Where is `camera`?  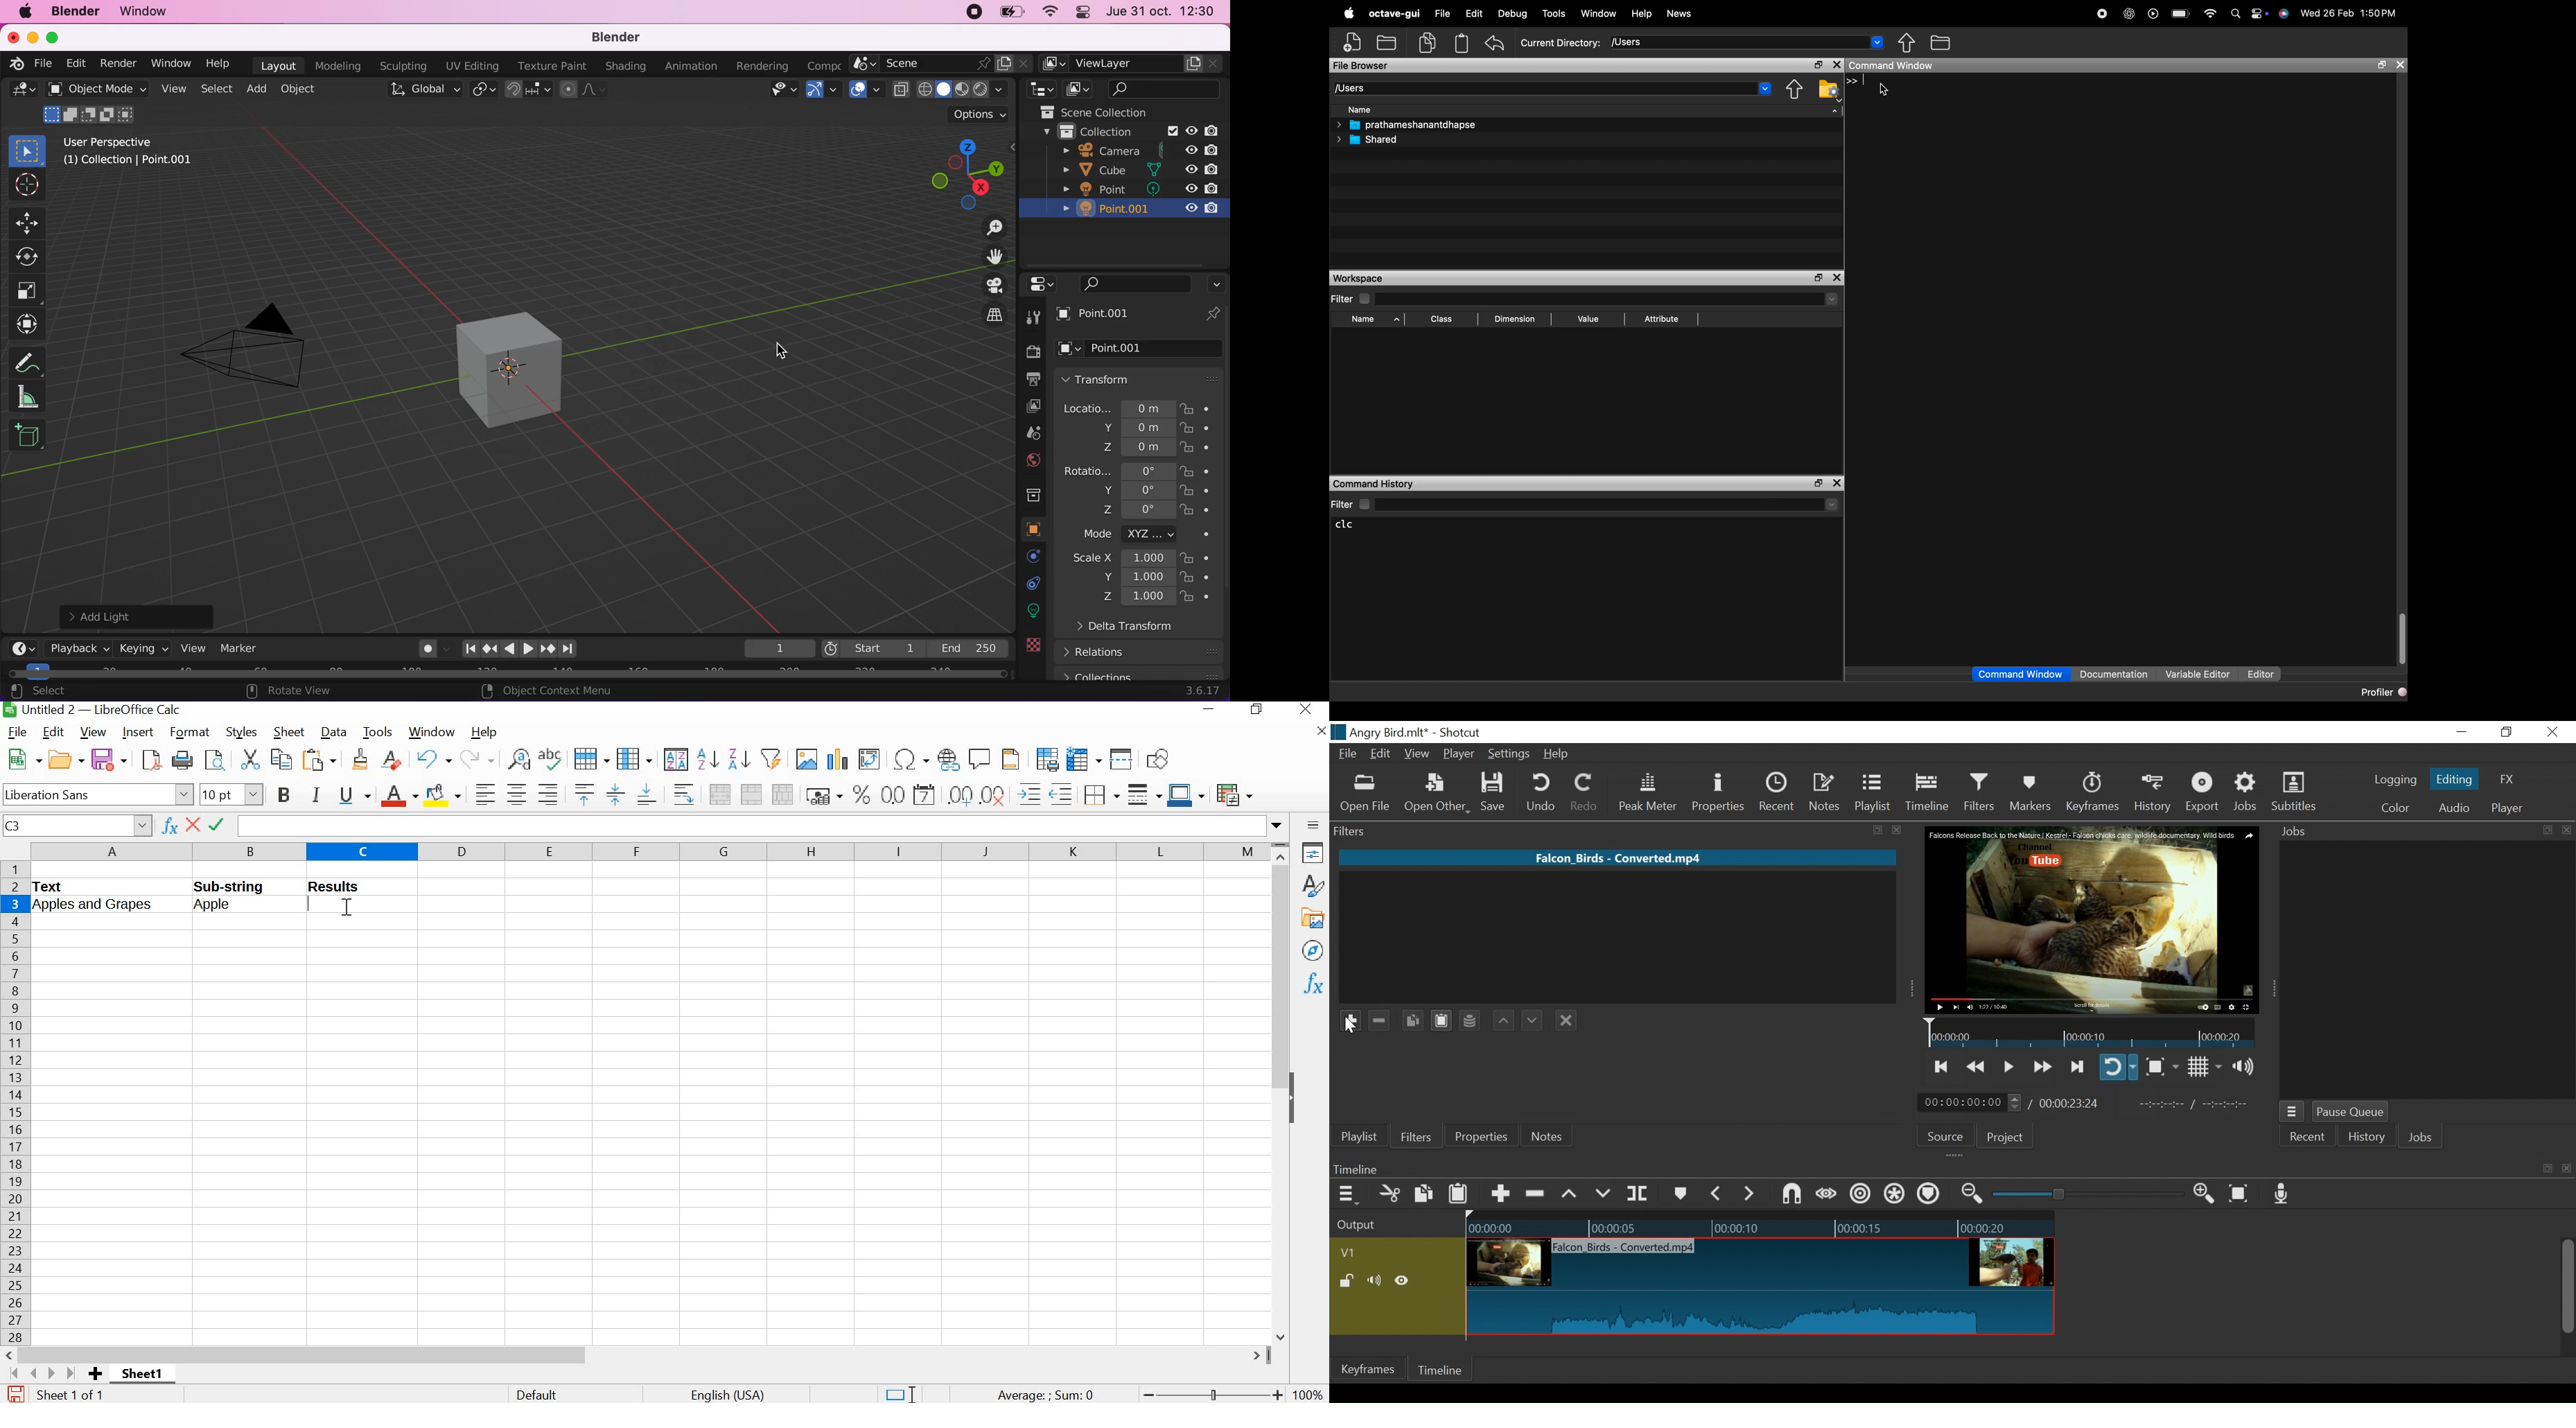
camera is located at coordinates (262, 337).